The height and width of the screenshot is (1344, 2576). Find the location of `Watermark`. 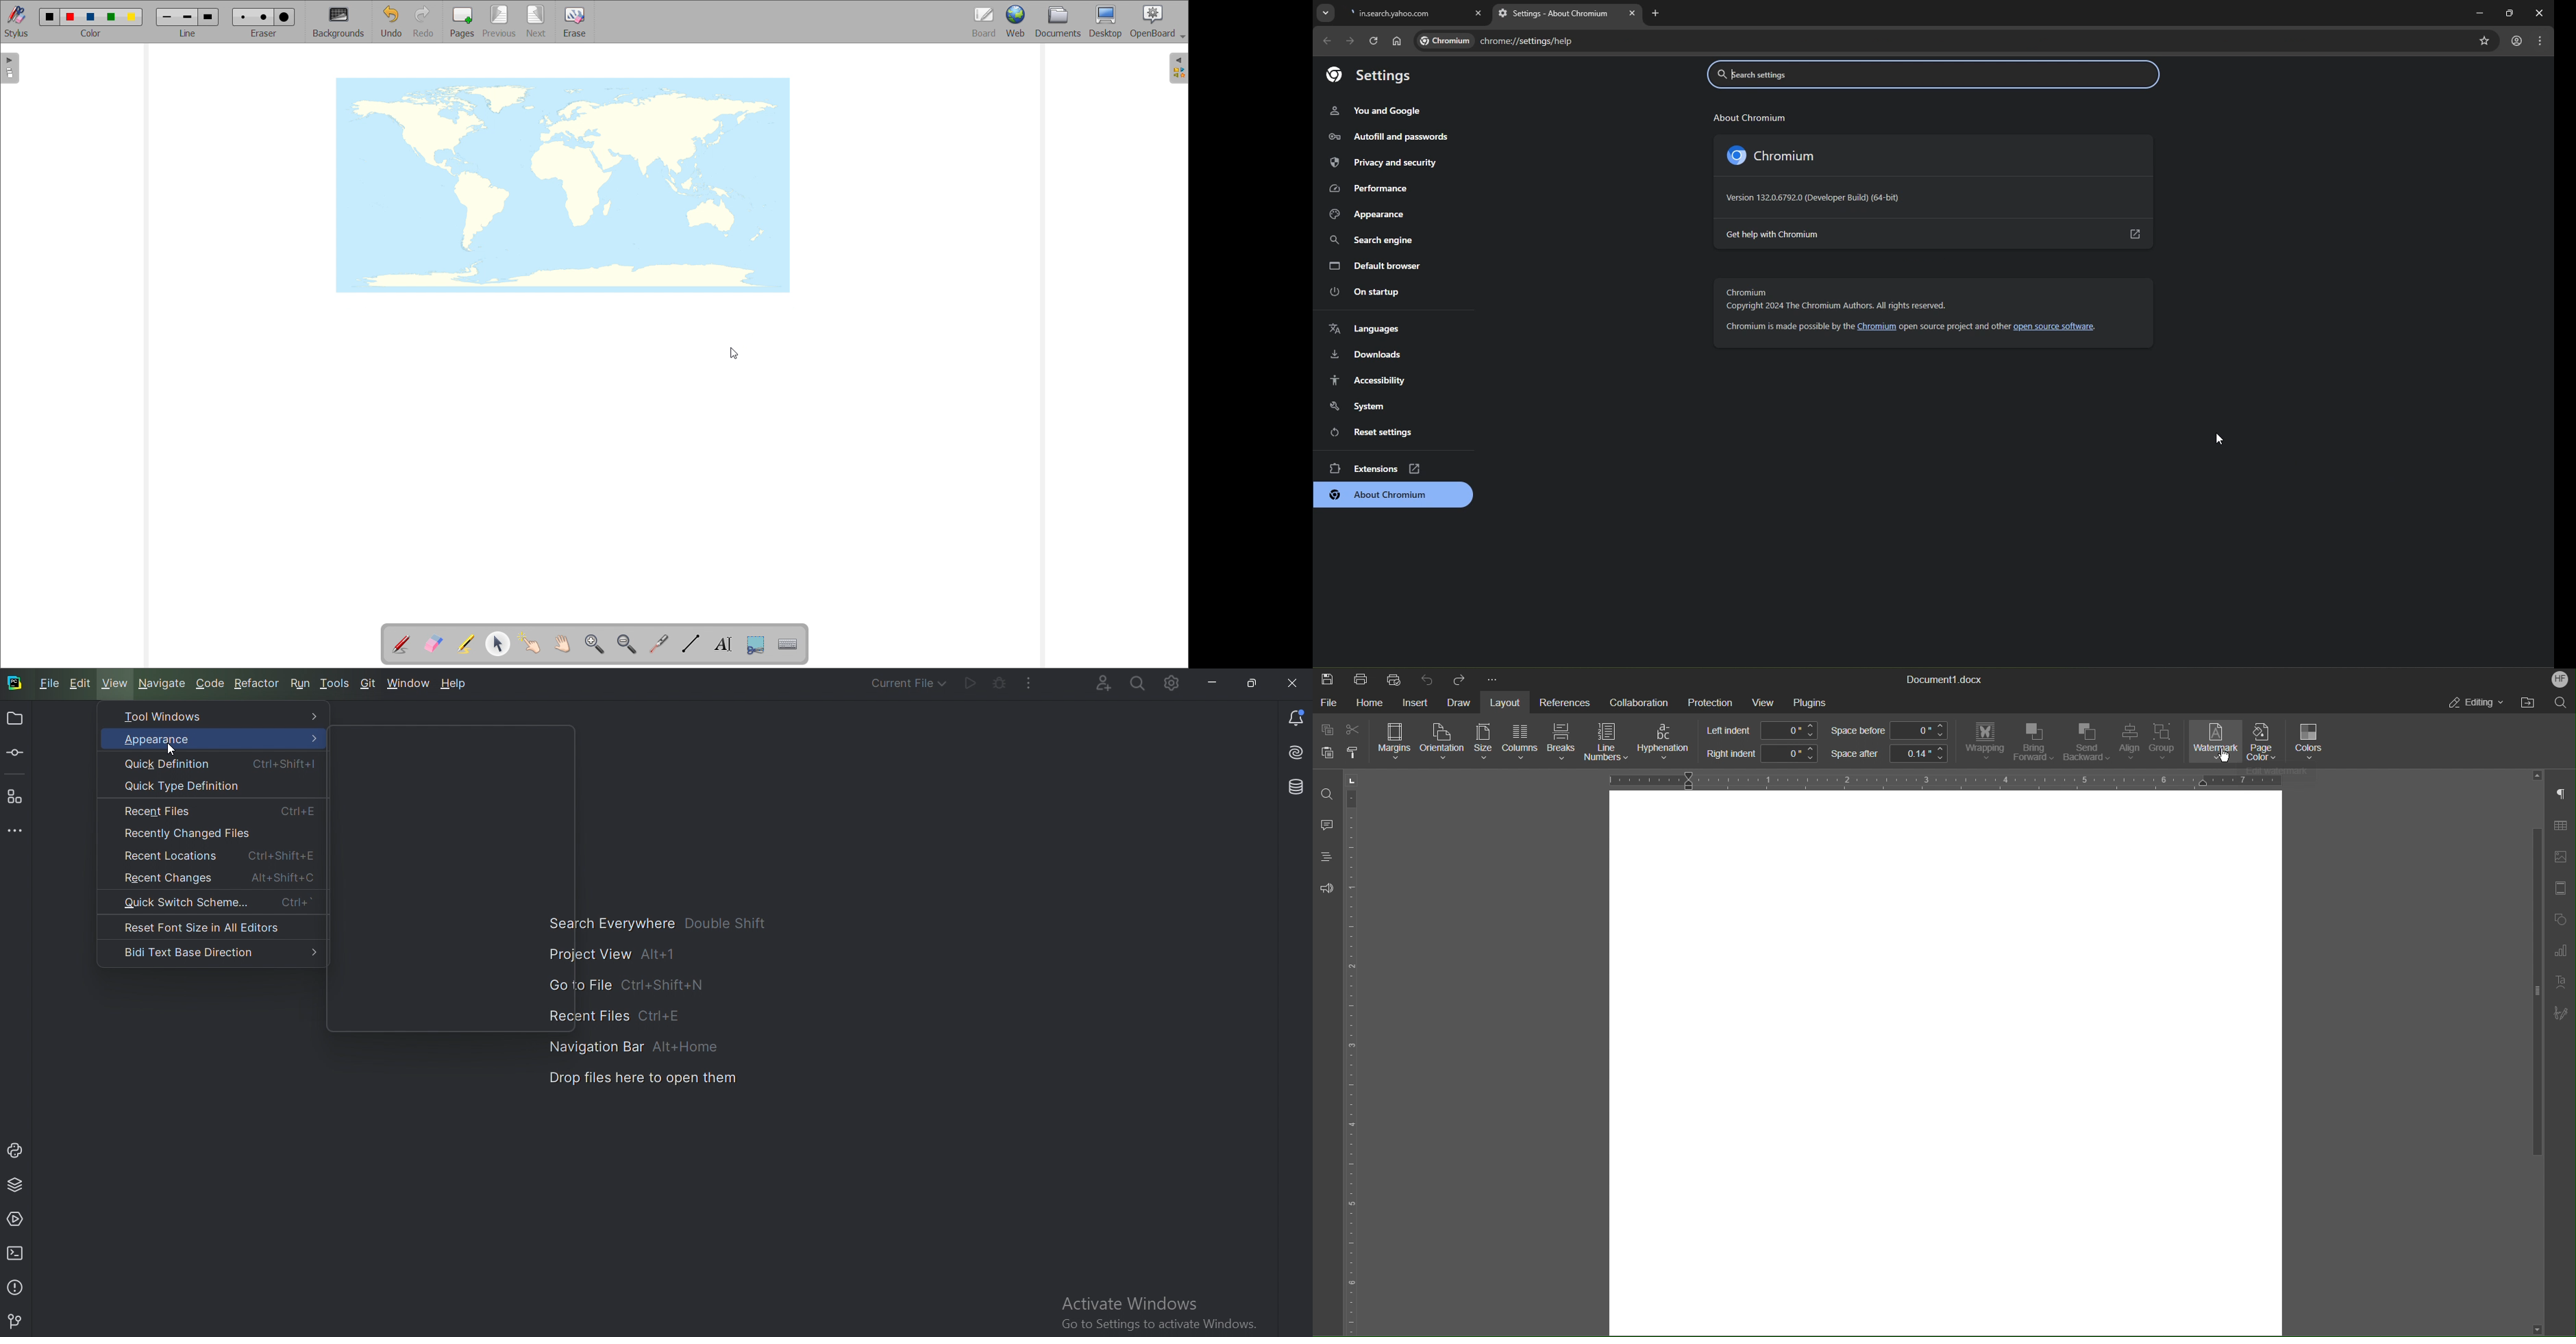

Watermark is located at coordinates (2216, 742).